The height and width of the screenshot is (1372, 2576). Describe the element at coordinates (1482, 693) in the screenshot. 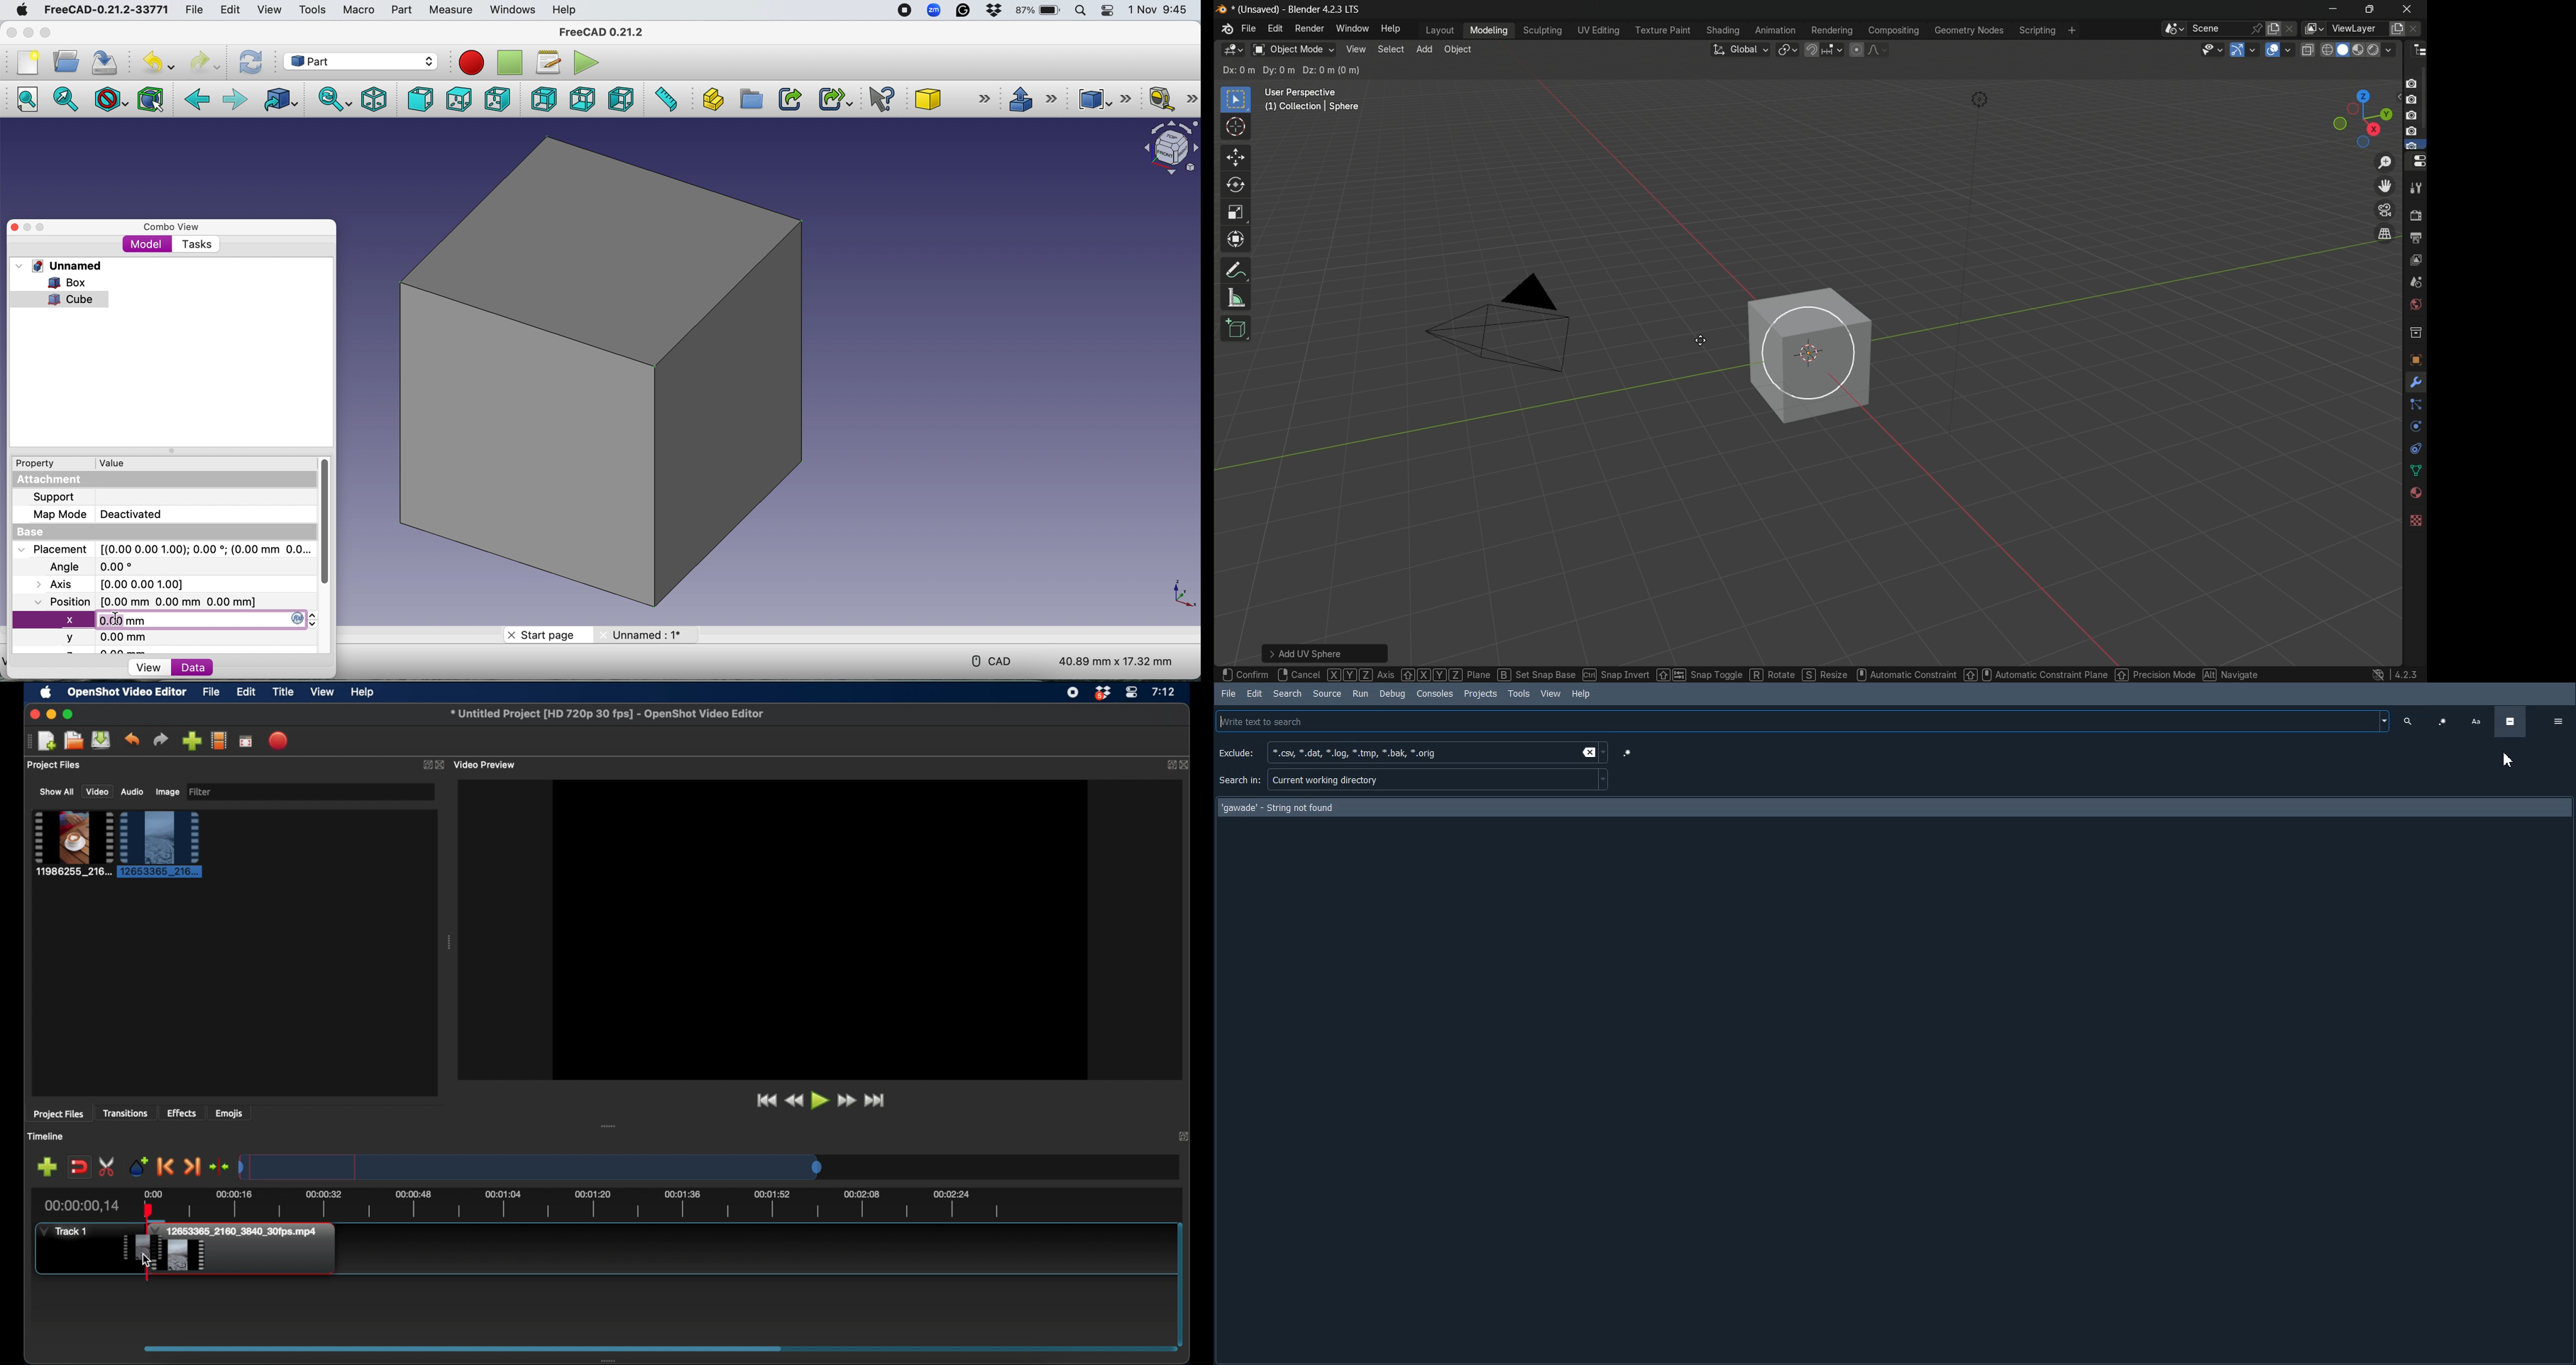

I see `Projects` at that location.